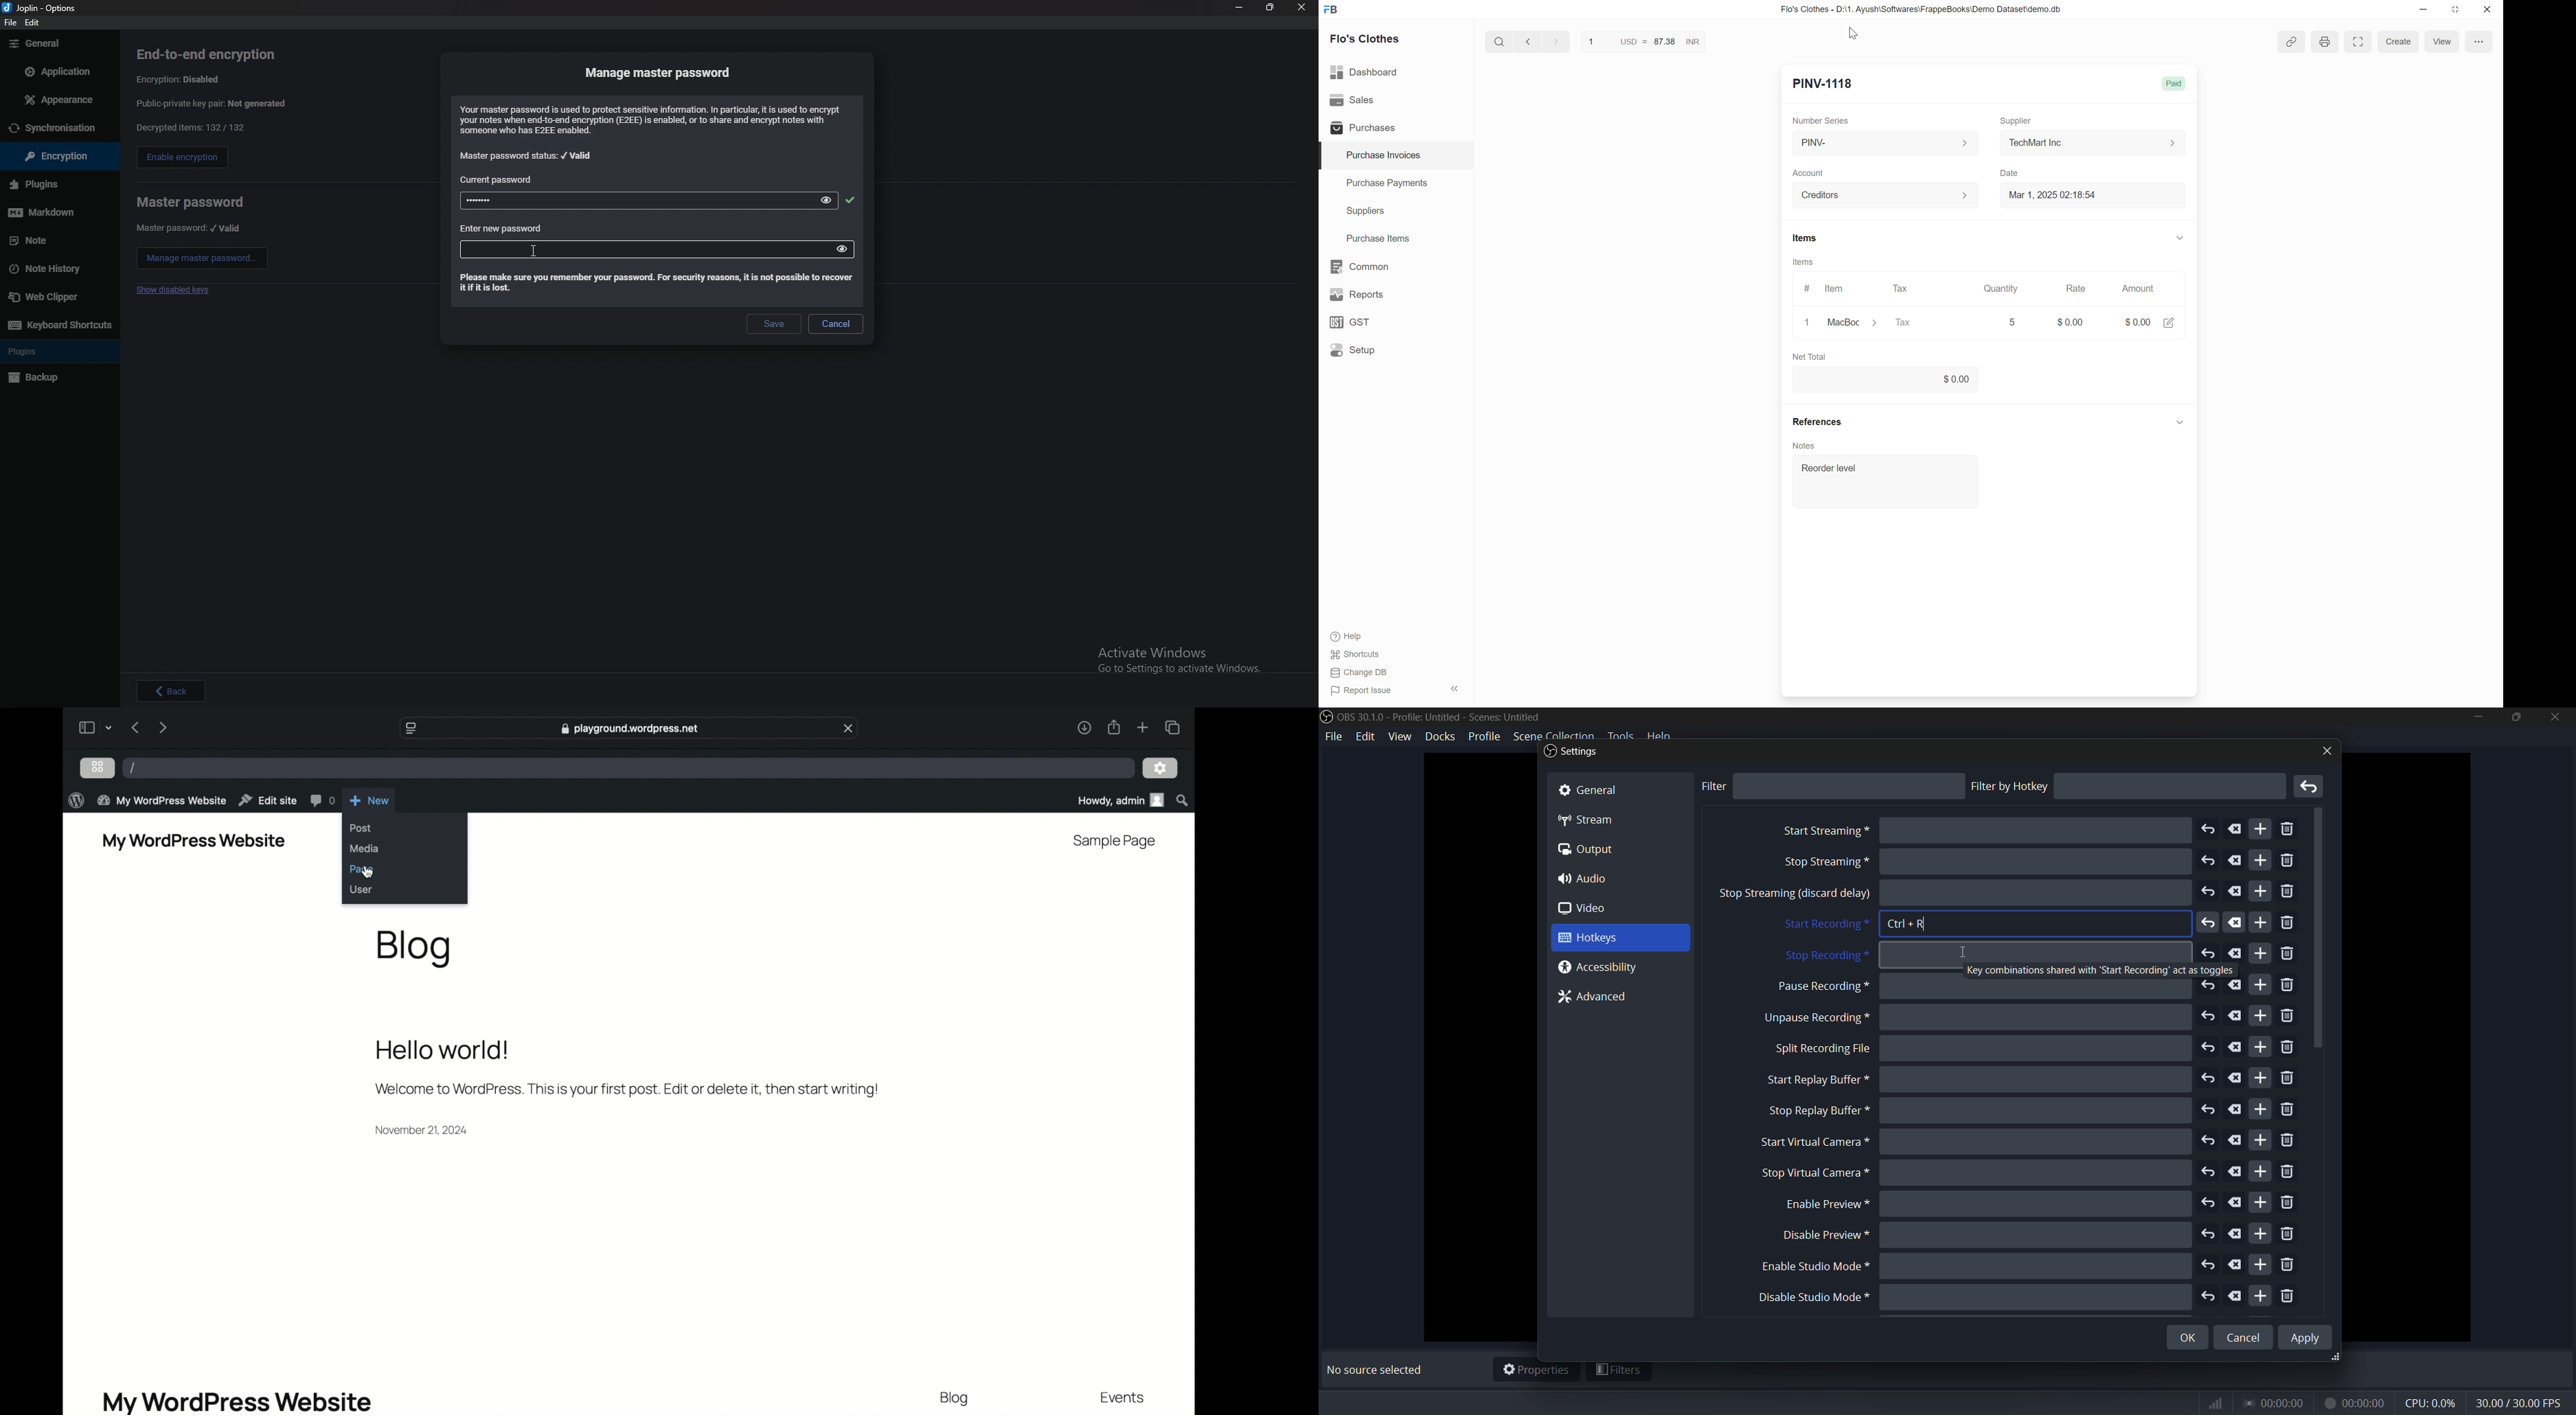  Describe the element at coordinates (2150, 319) in the screenshot. I see `$0.00` at that location.